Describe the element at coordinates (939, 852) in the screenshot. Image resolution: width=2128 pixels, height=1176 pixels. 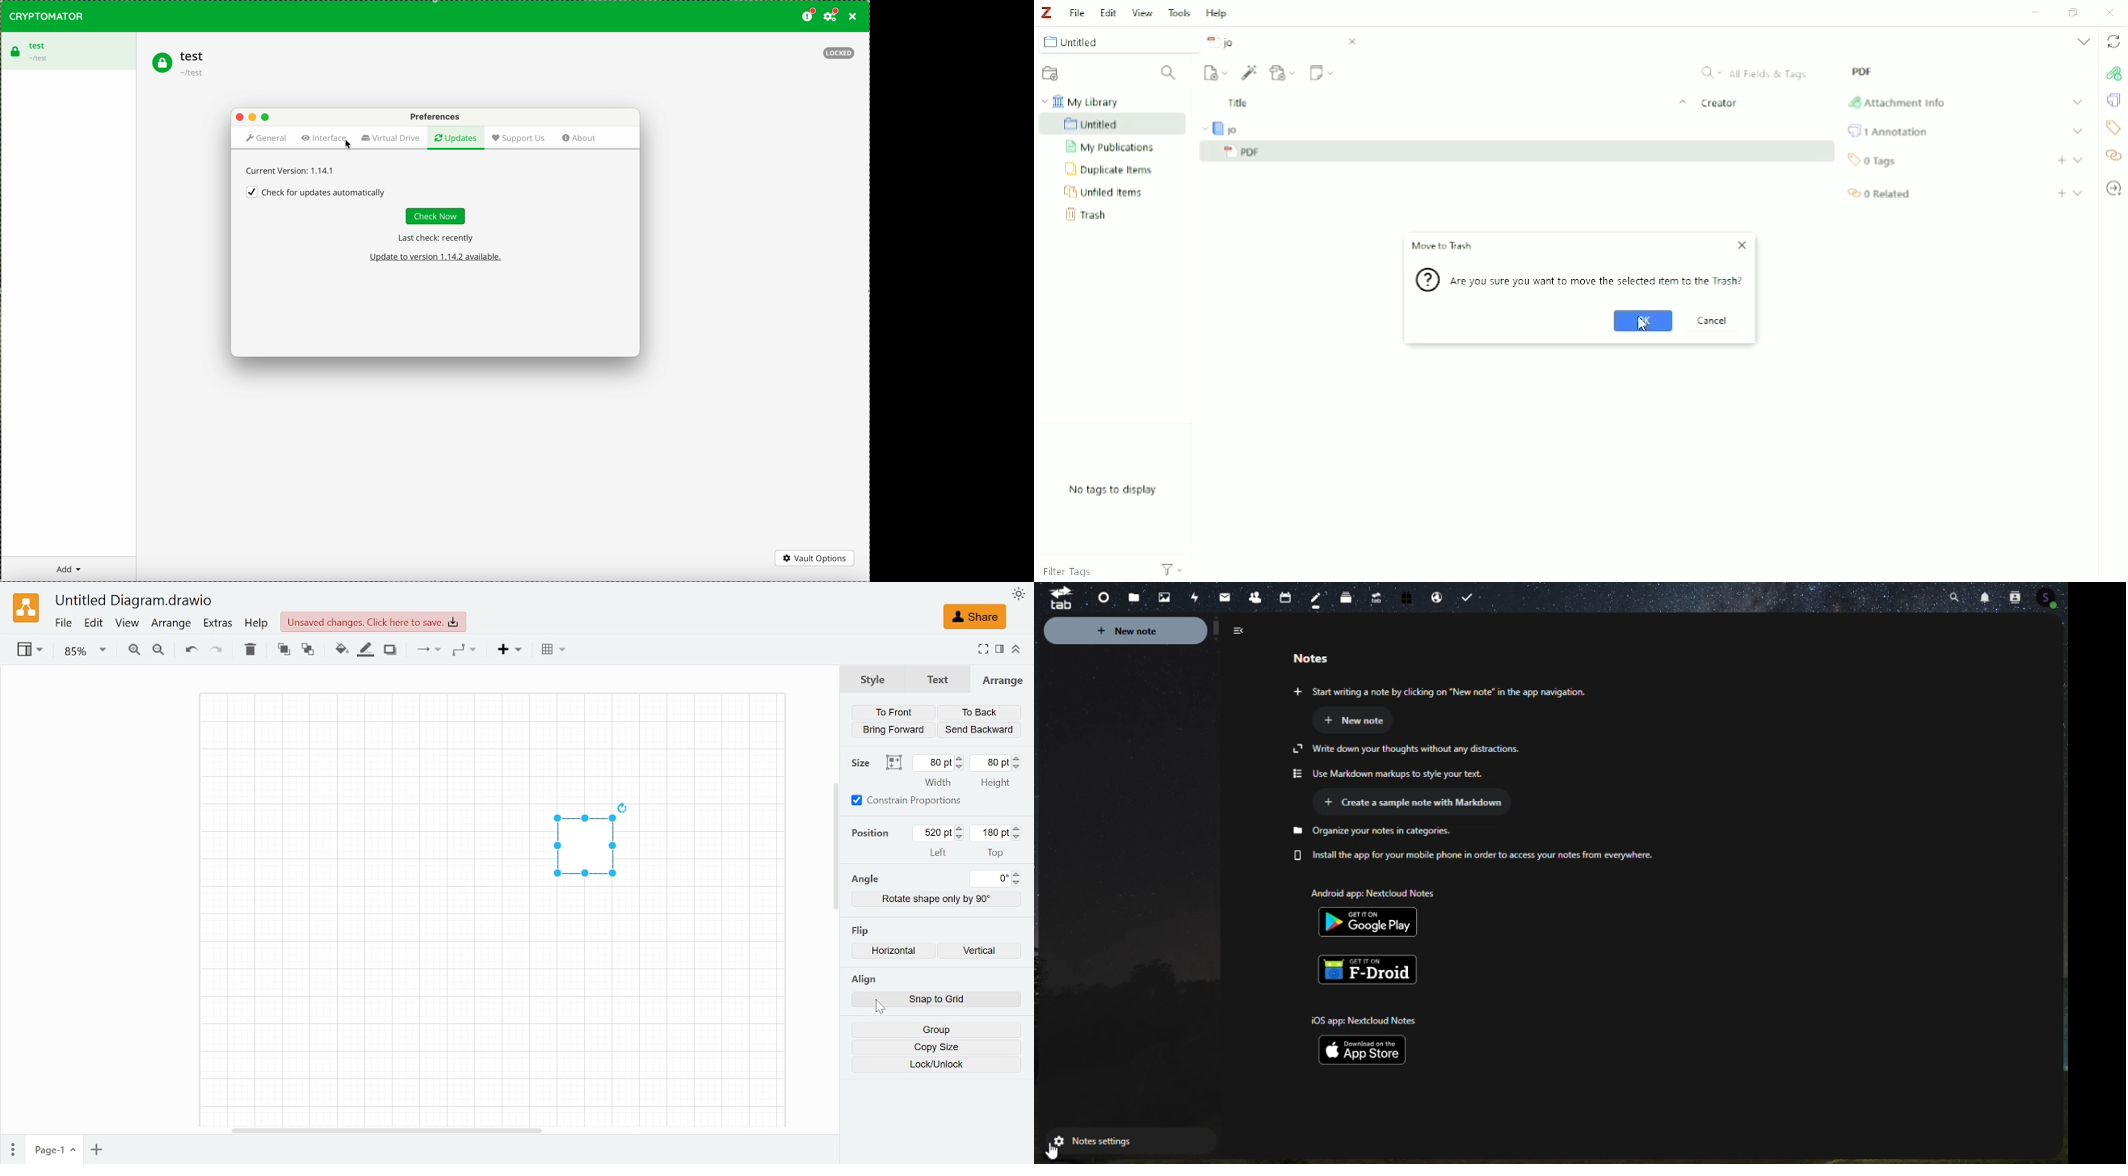
I see `left` at that location.